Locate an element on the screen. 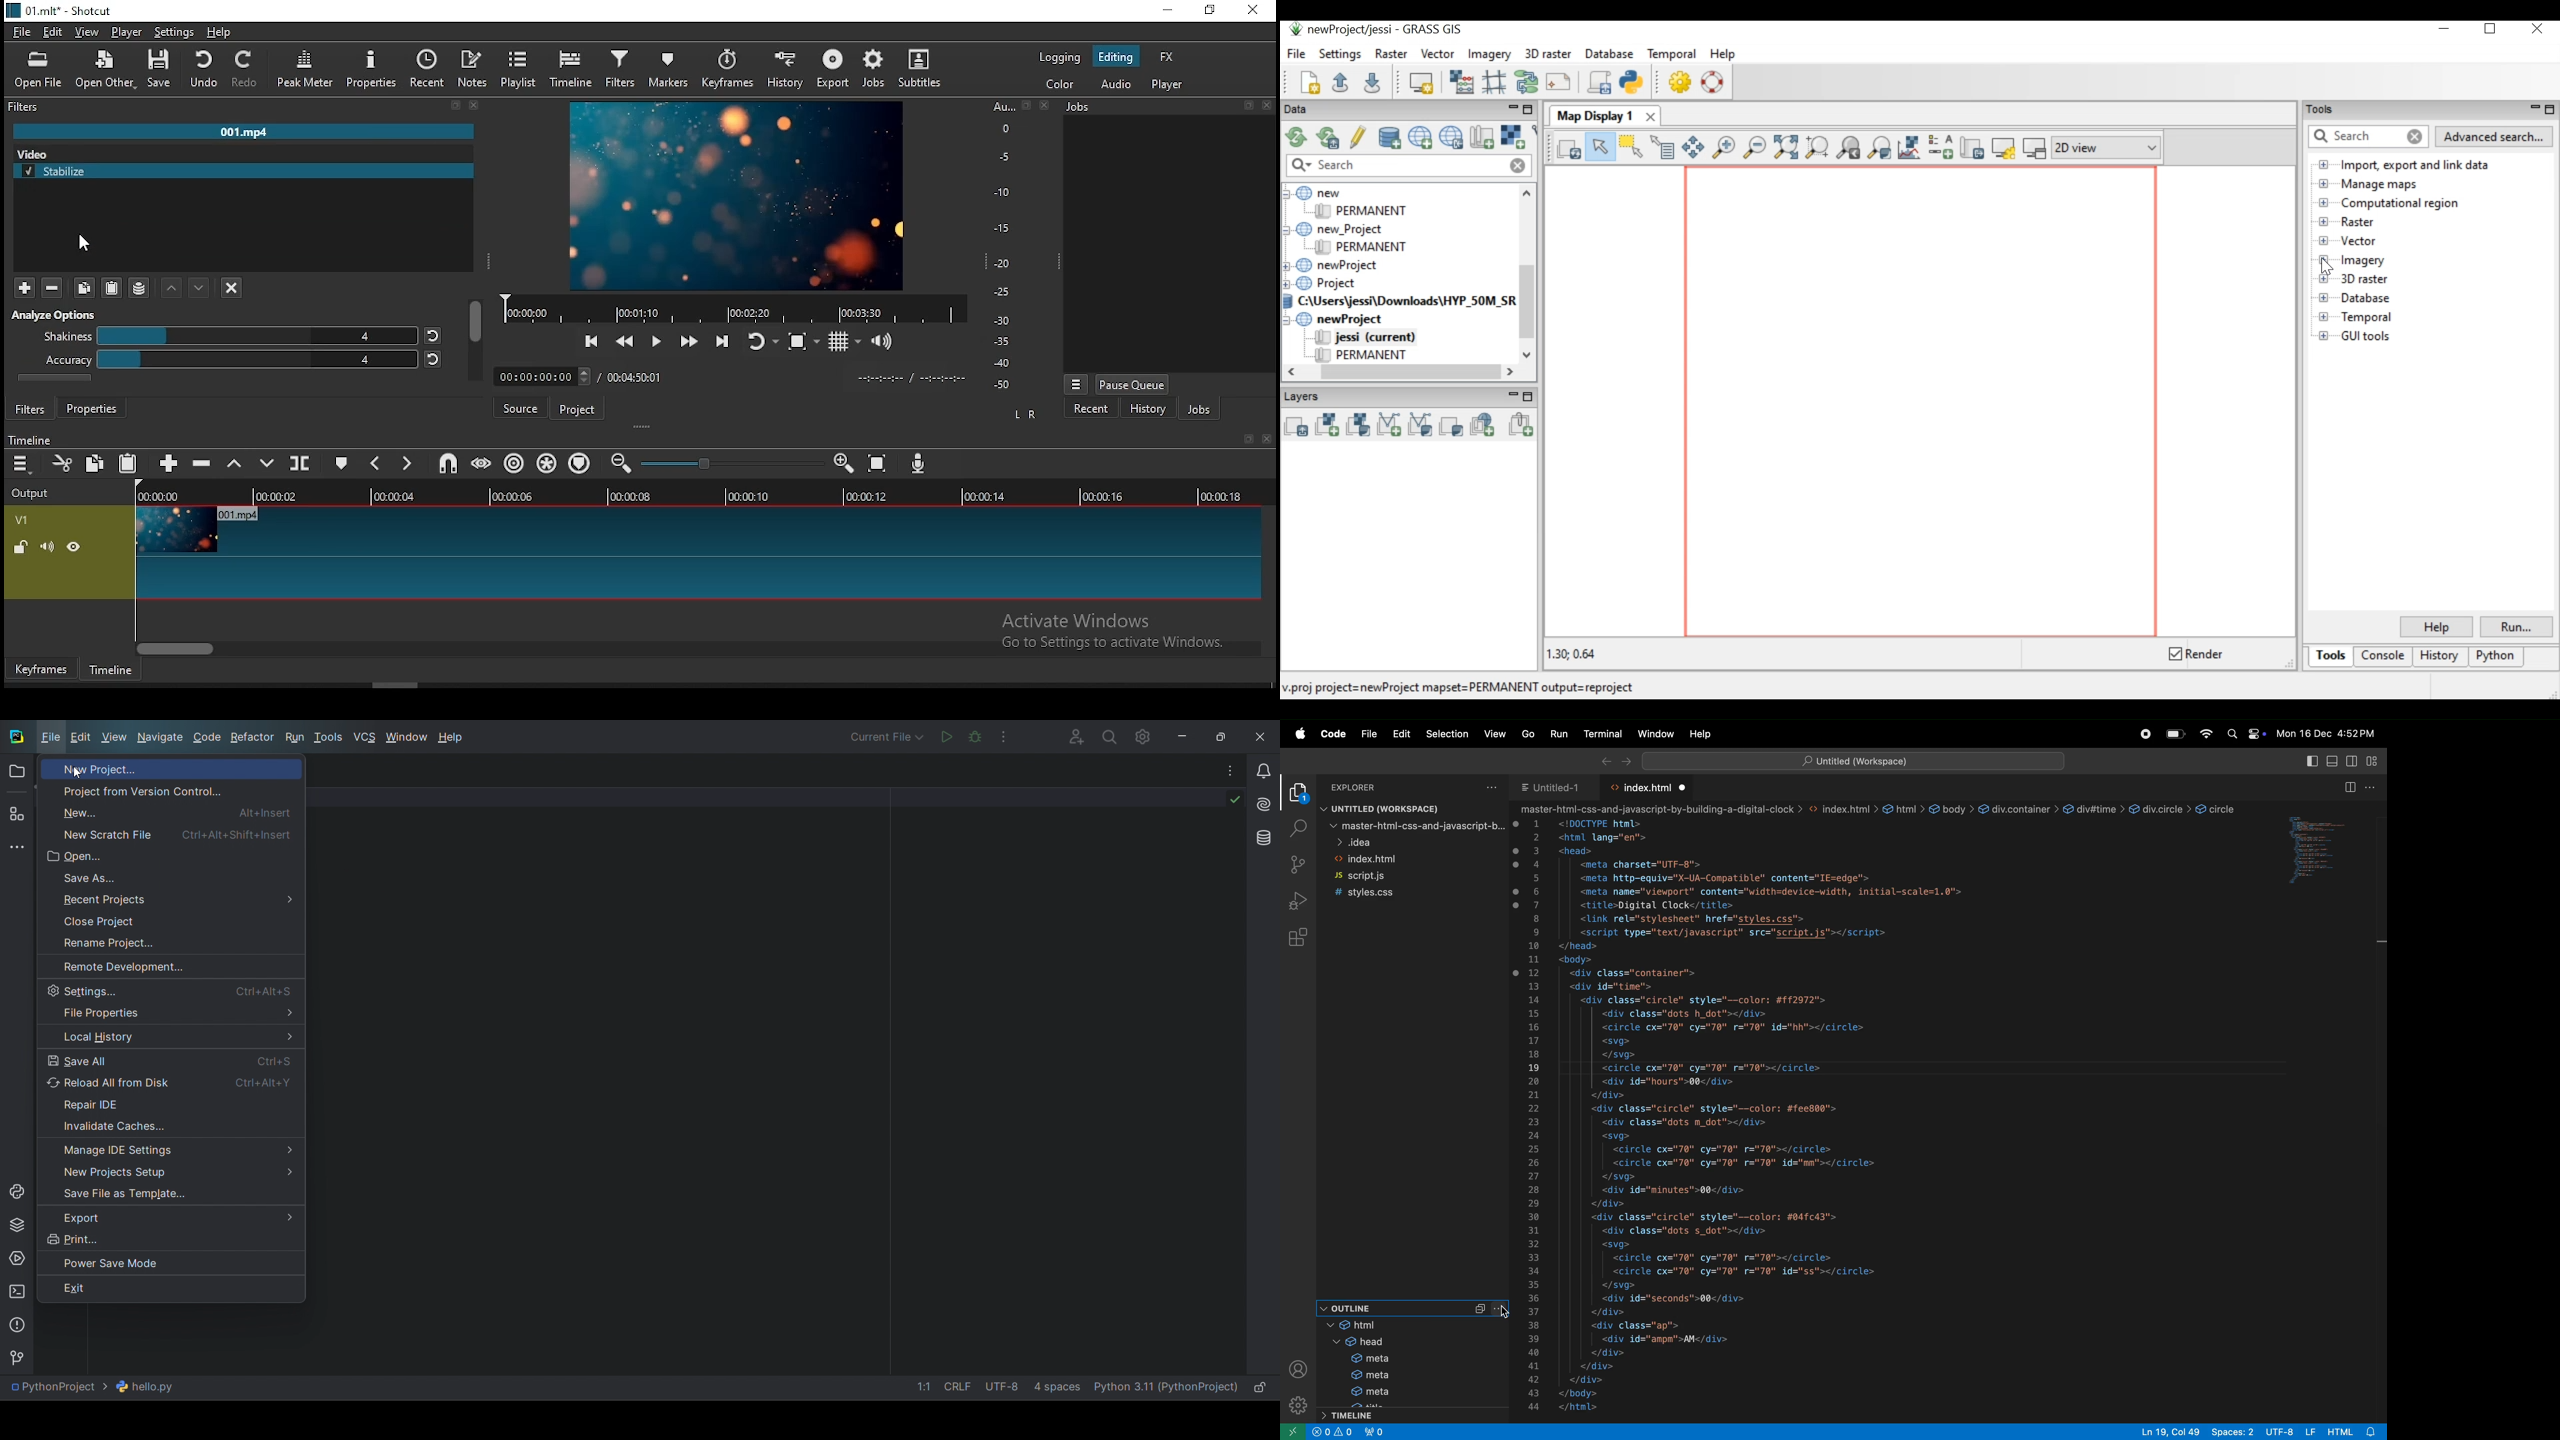 This screenshot has width=2576, height=1456. video is located at coordinates (35, 153).